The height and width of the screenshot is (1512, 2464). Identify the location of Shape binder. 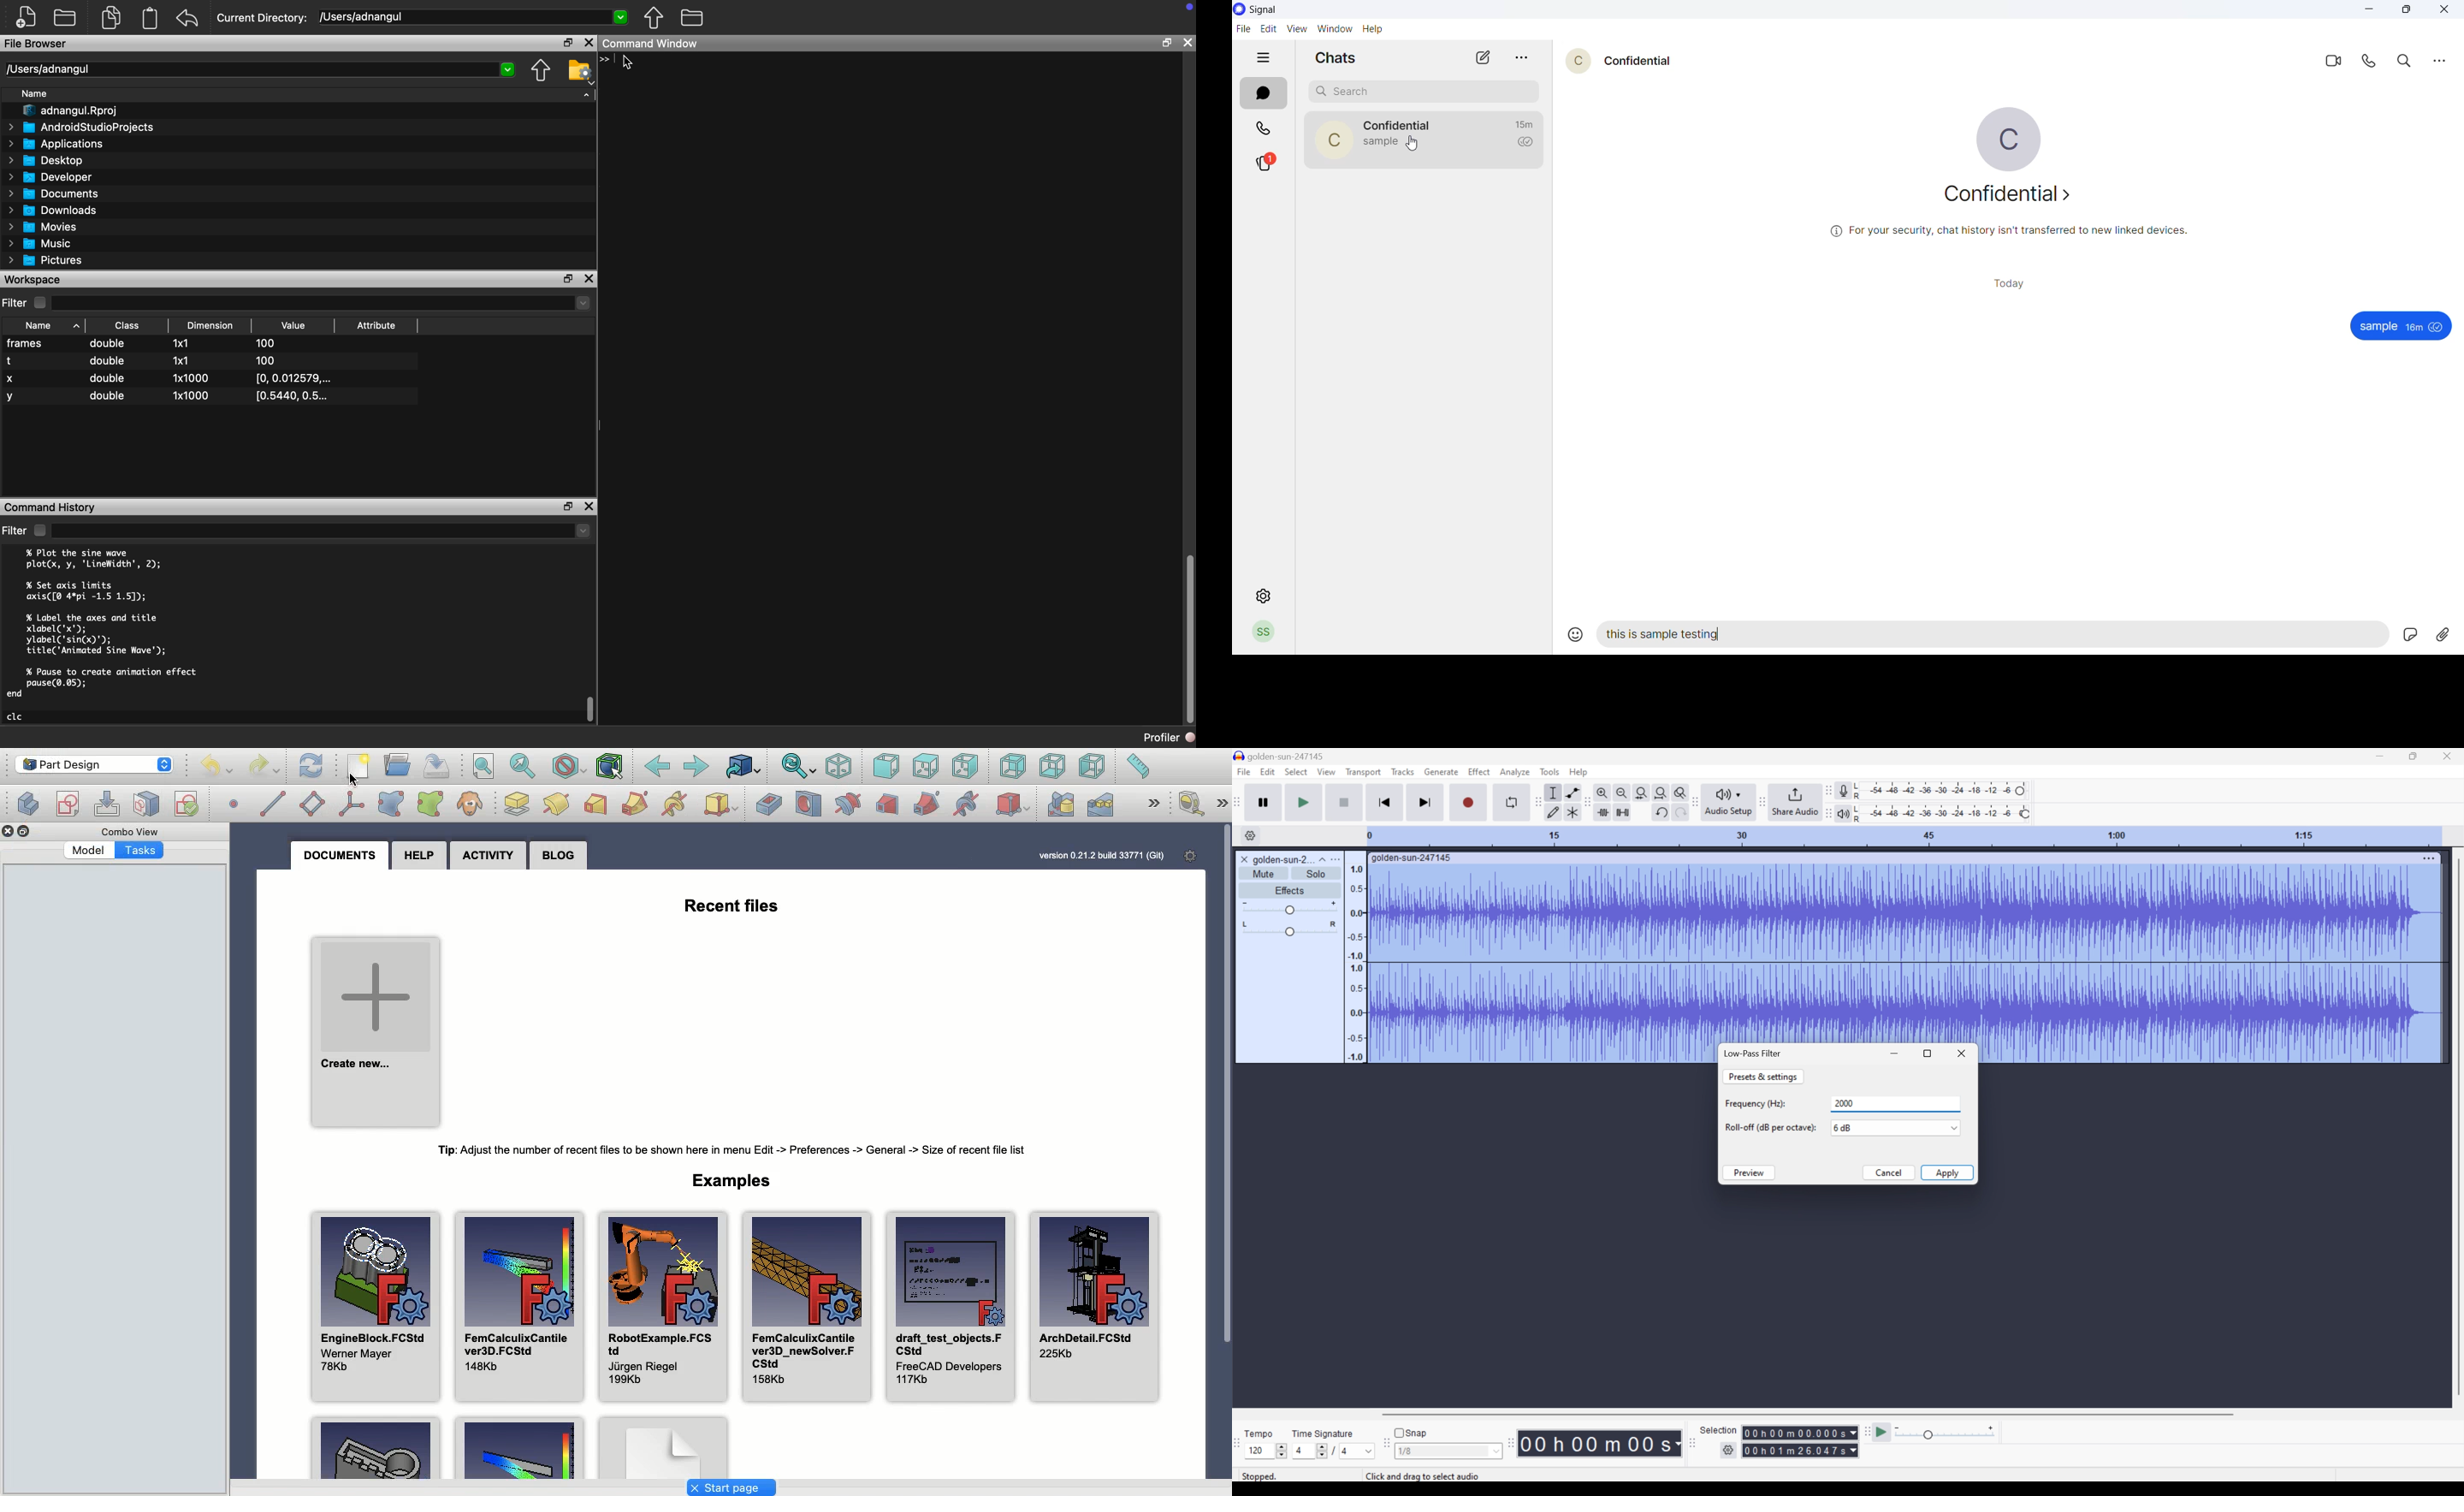
(391, 804).